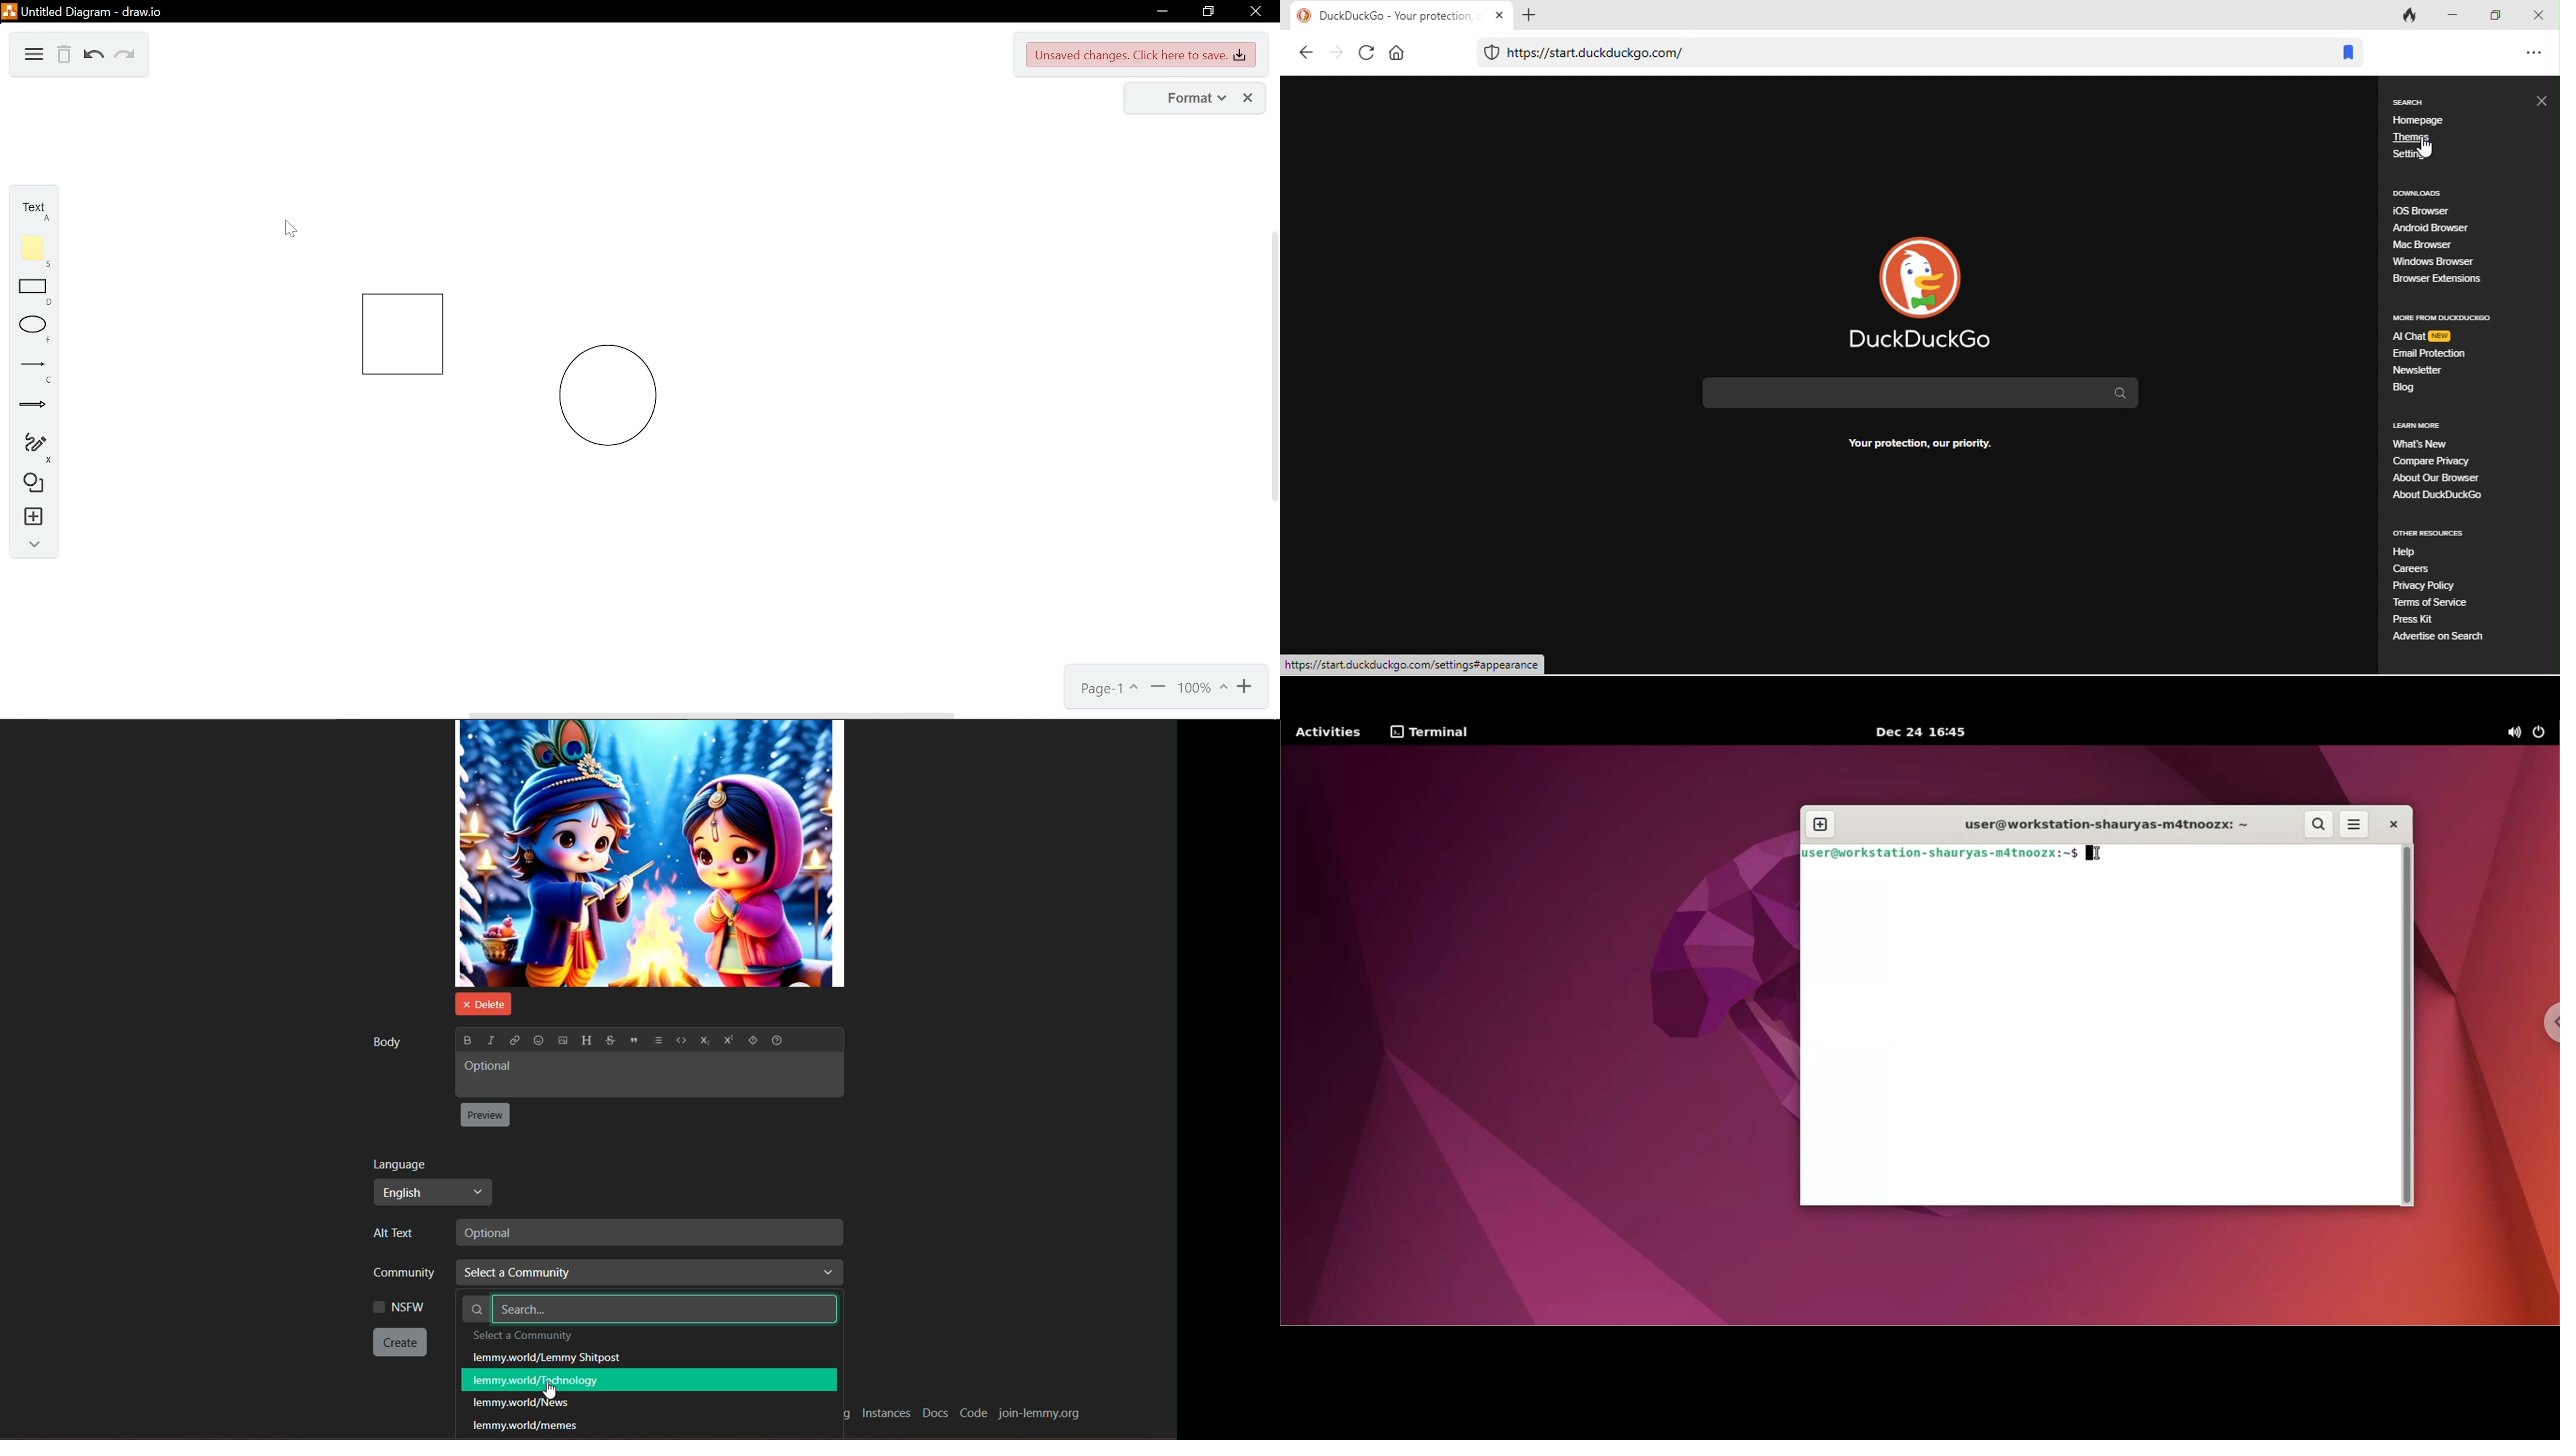 The width and height of the screenshot is (2576, 1456). I want to click on button, so click(401, 1342).